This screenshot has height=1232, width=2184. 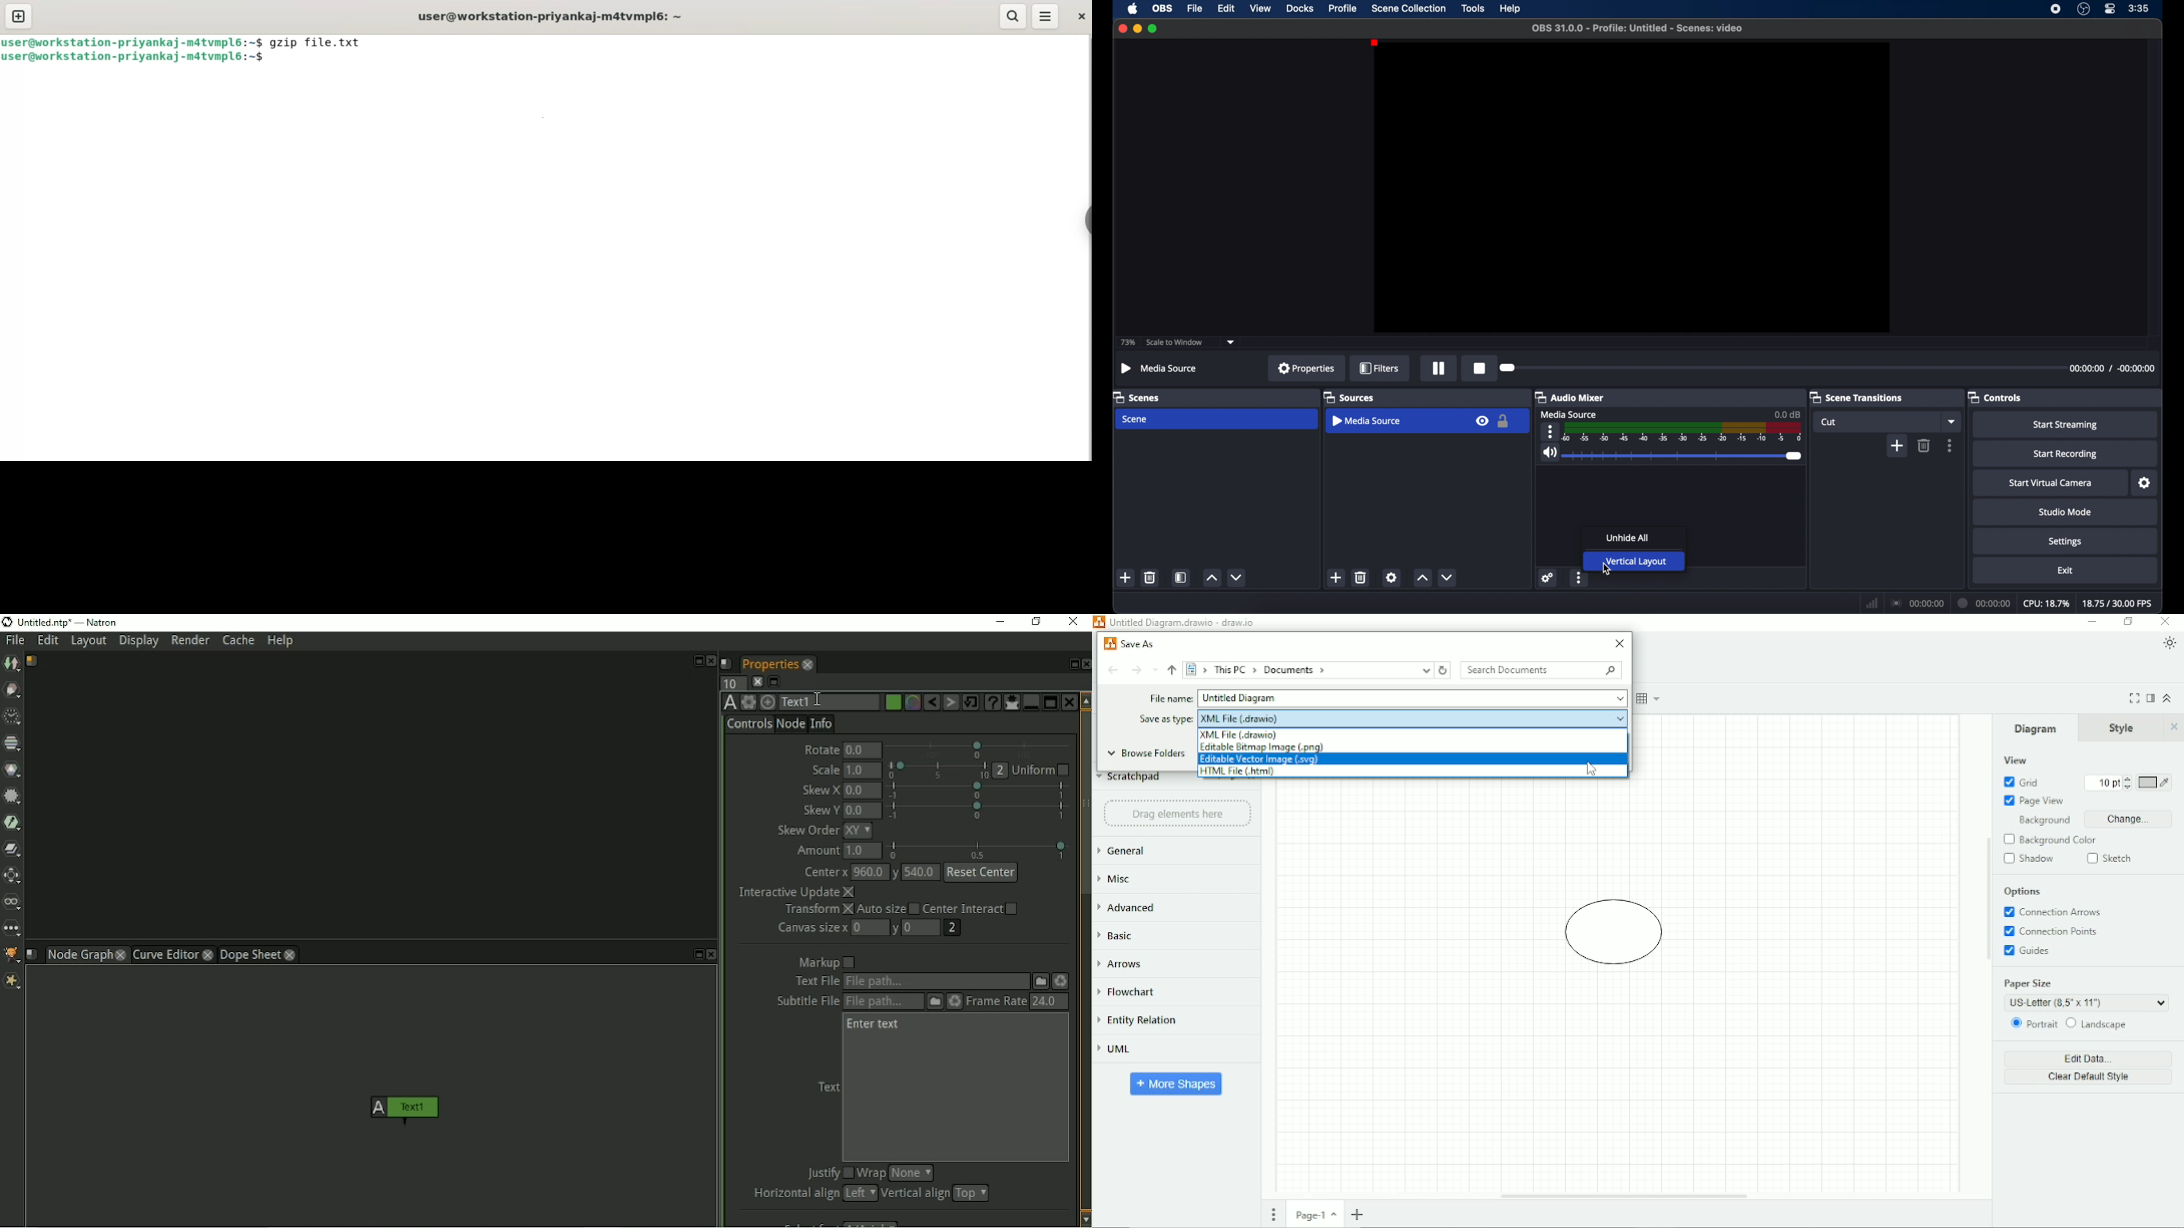 What do you see at coordinates (2134, 698) in the screenshot?
I see `Fullscreen` at bounding box center [2134, 698].